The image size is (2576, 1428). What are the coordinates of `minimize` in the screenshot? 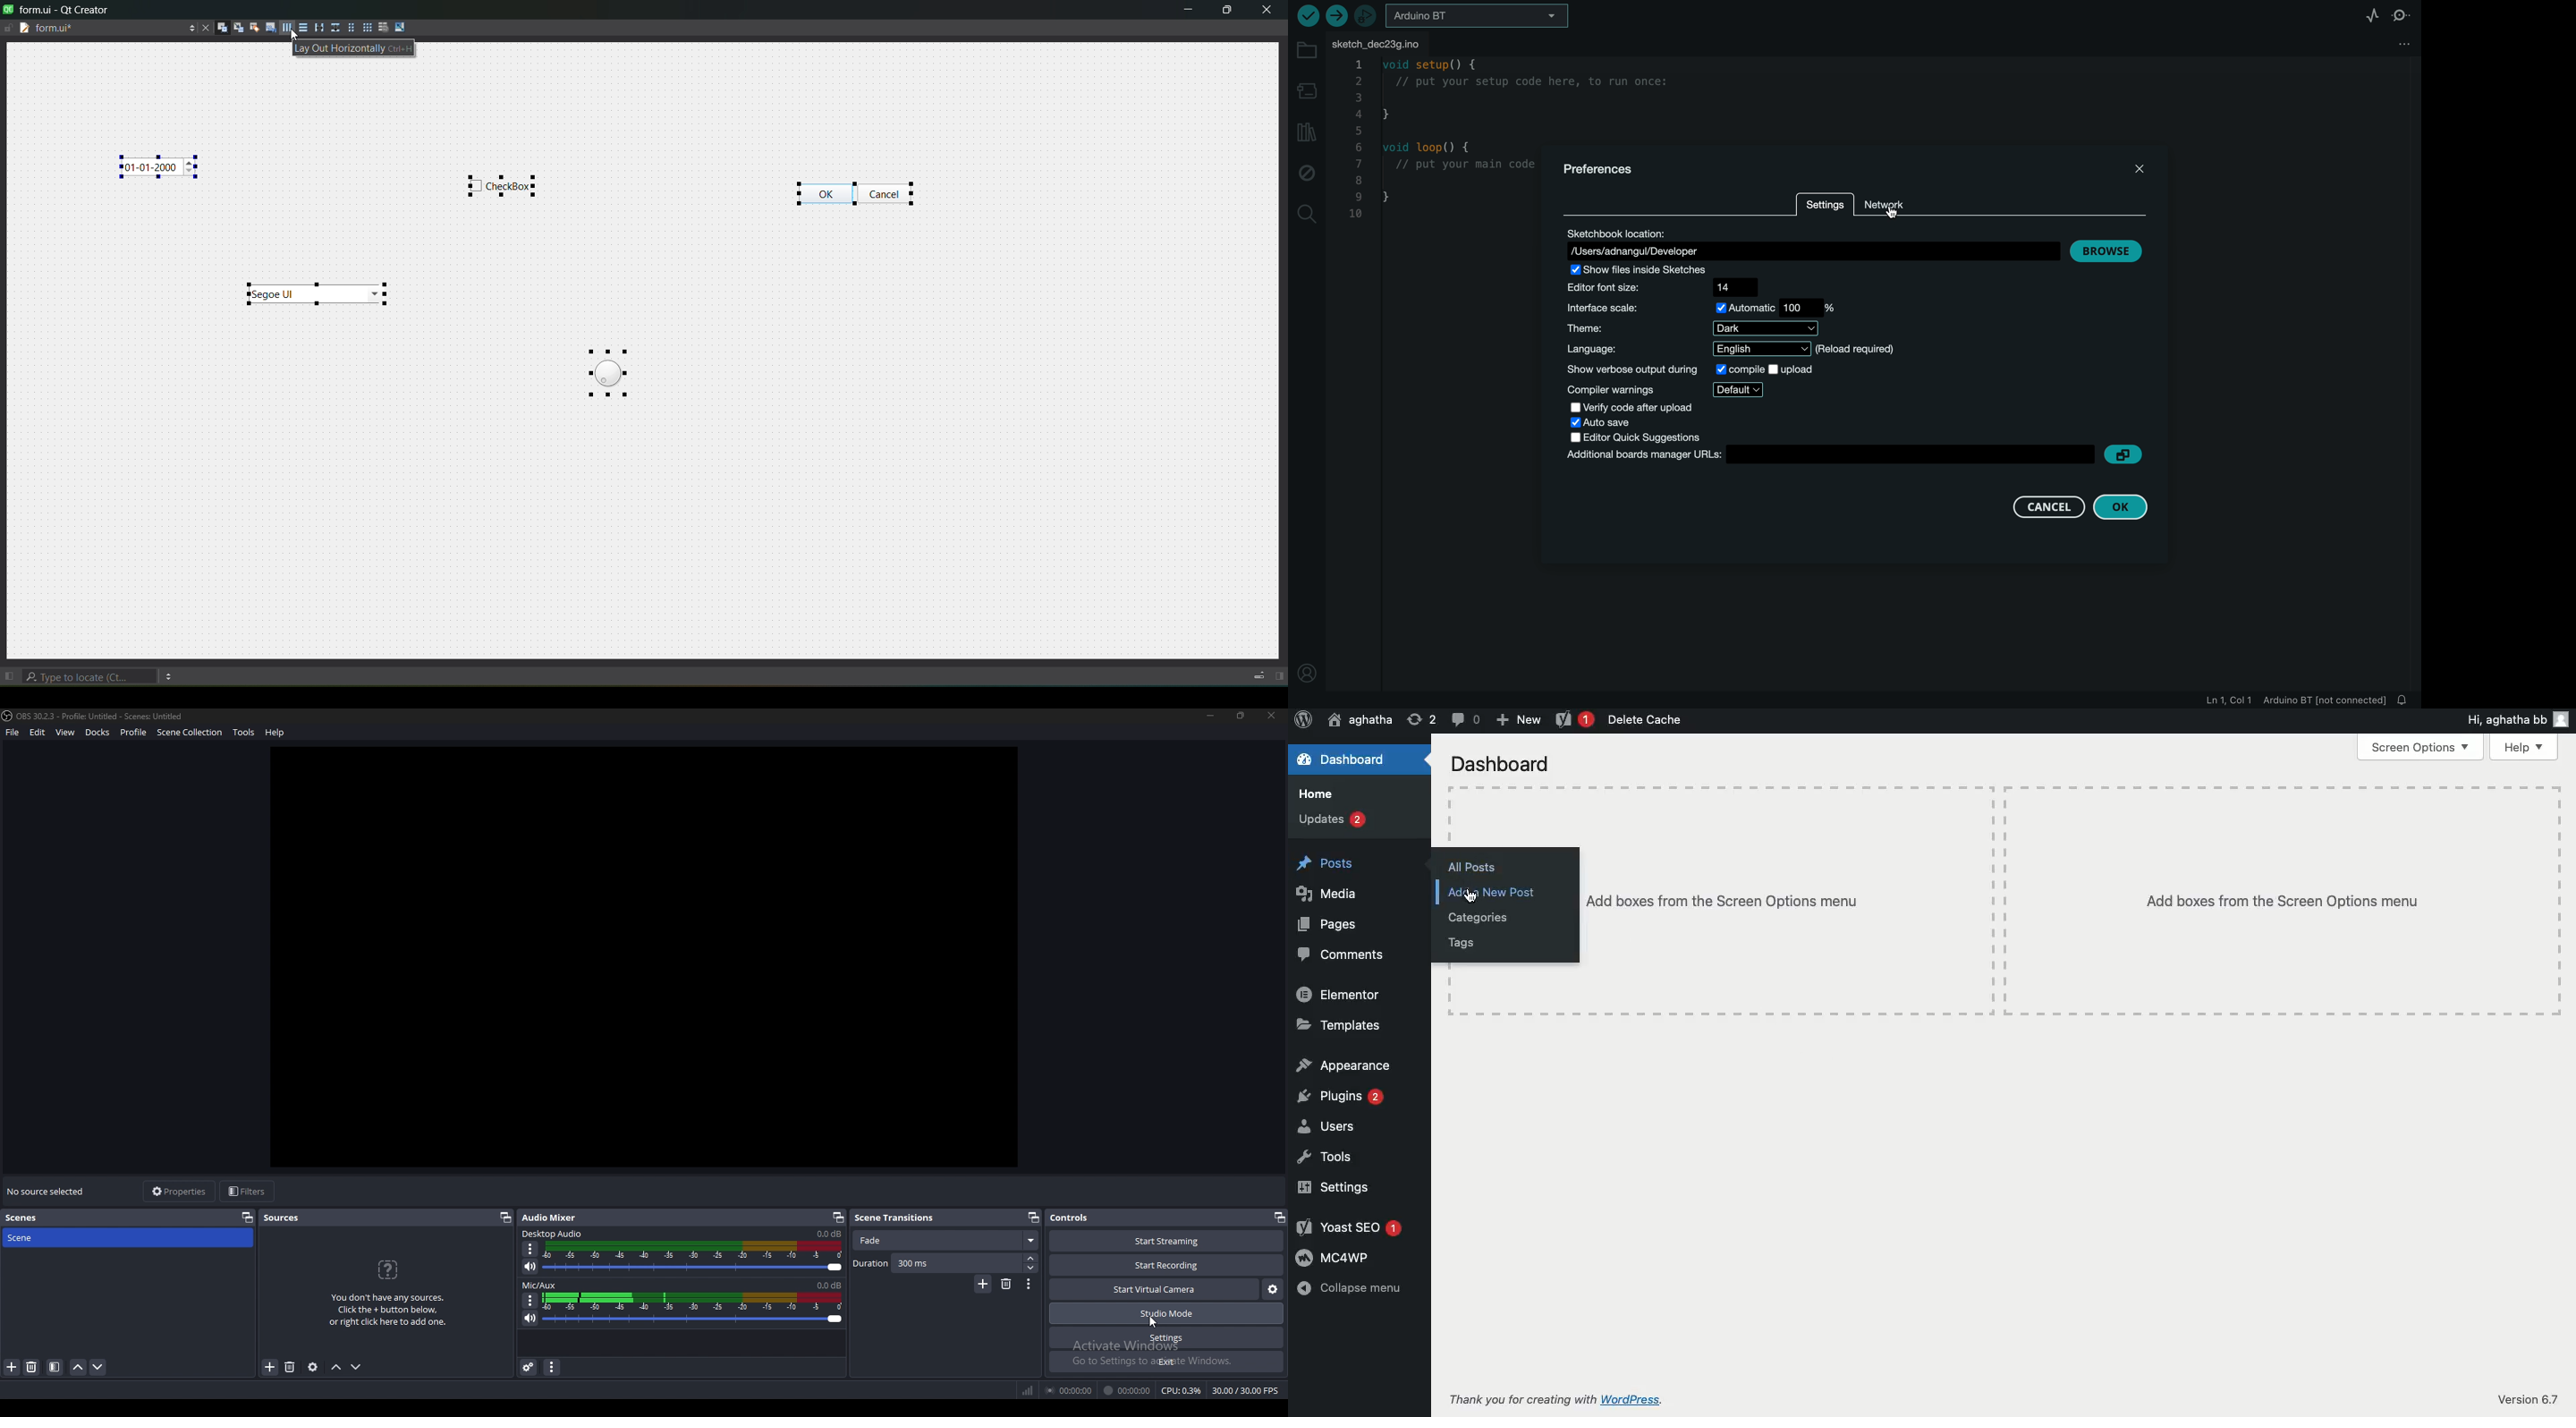 It's located at (1212, 715).